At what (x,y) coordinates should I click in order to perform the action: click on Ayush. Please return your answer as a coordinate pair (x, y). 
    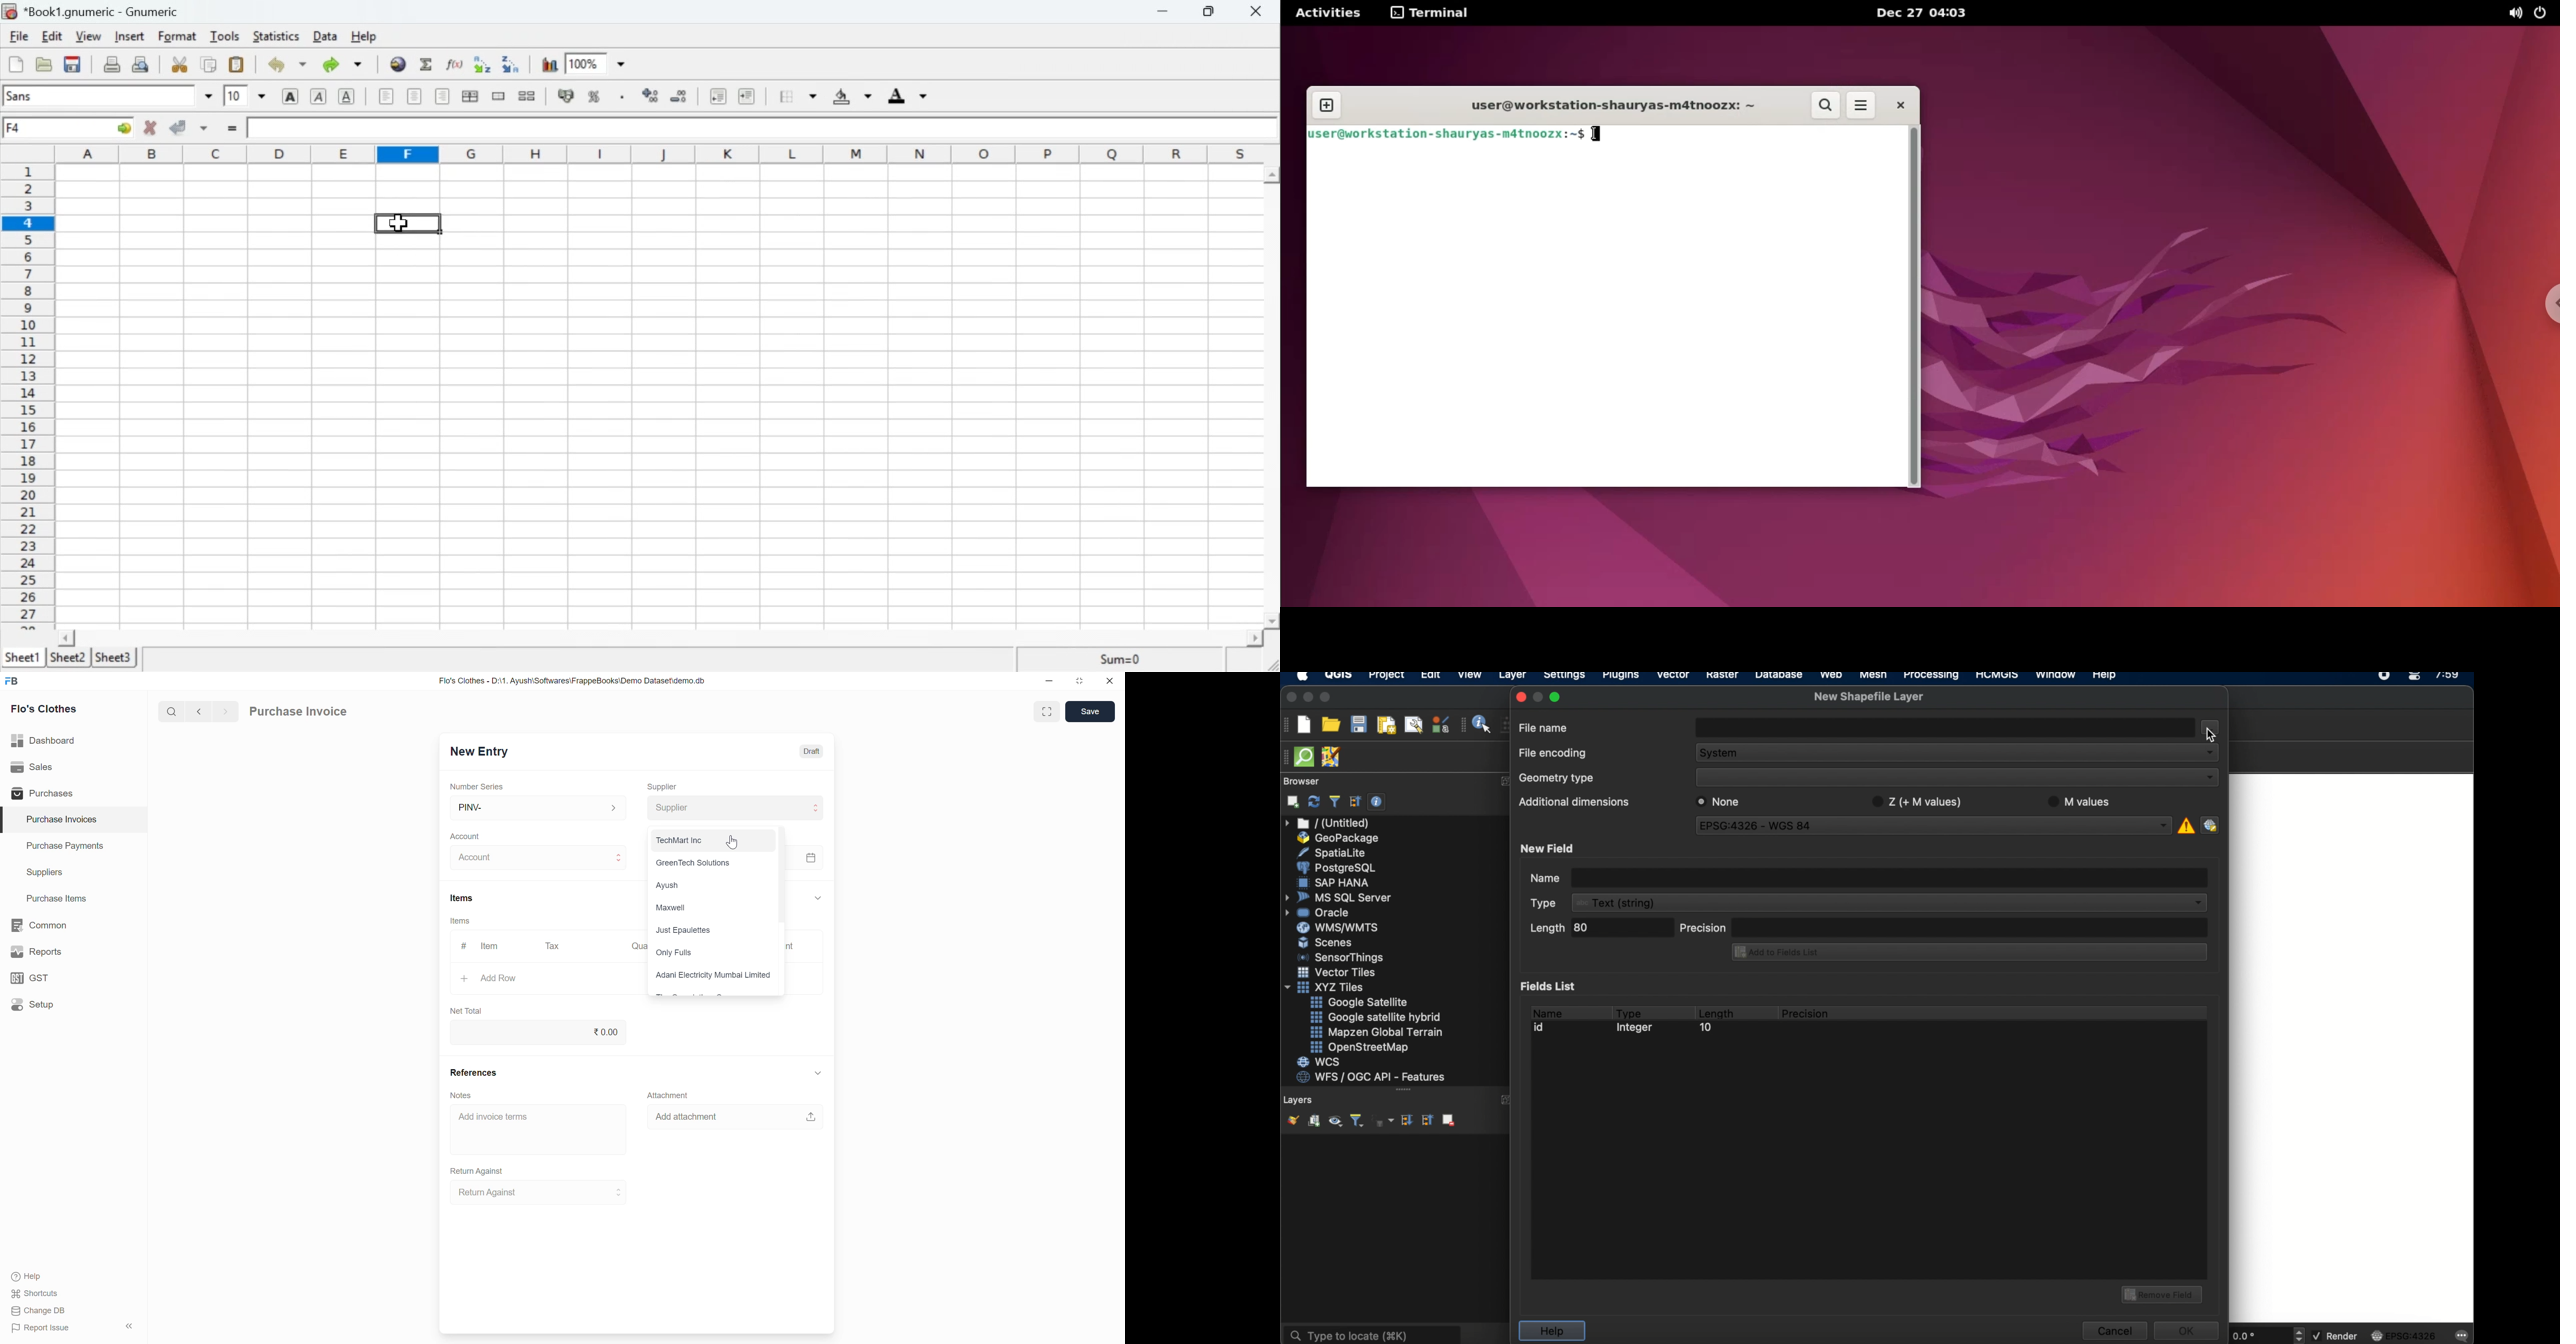
    Looking at the image, I should click on (714, 886).